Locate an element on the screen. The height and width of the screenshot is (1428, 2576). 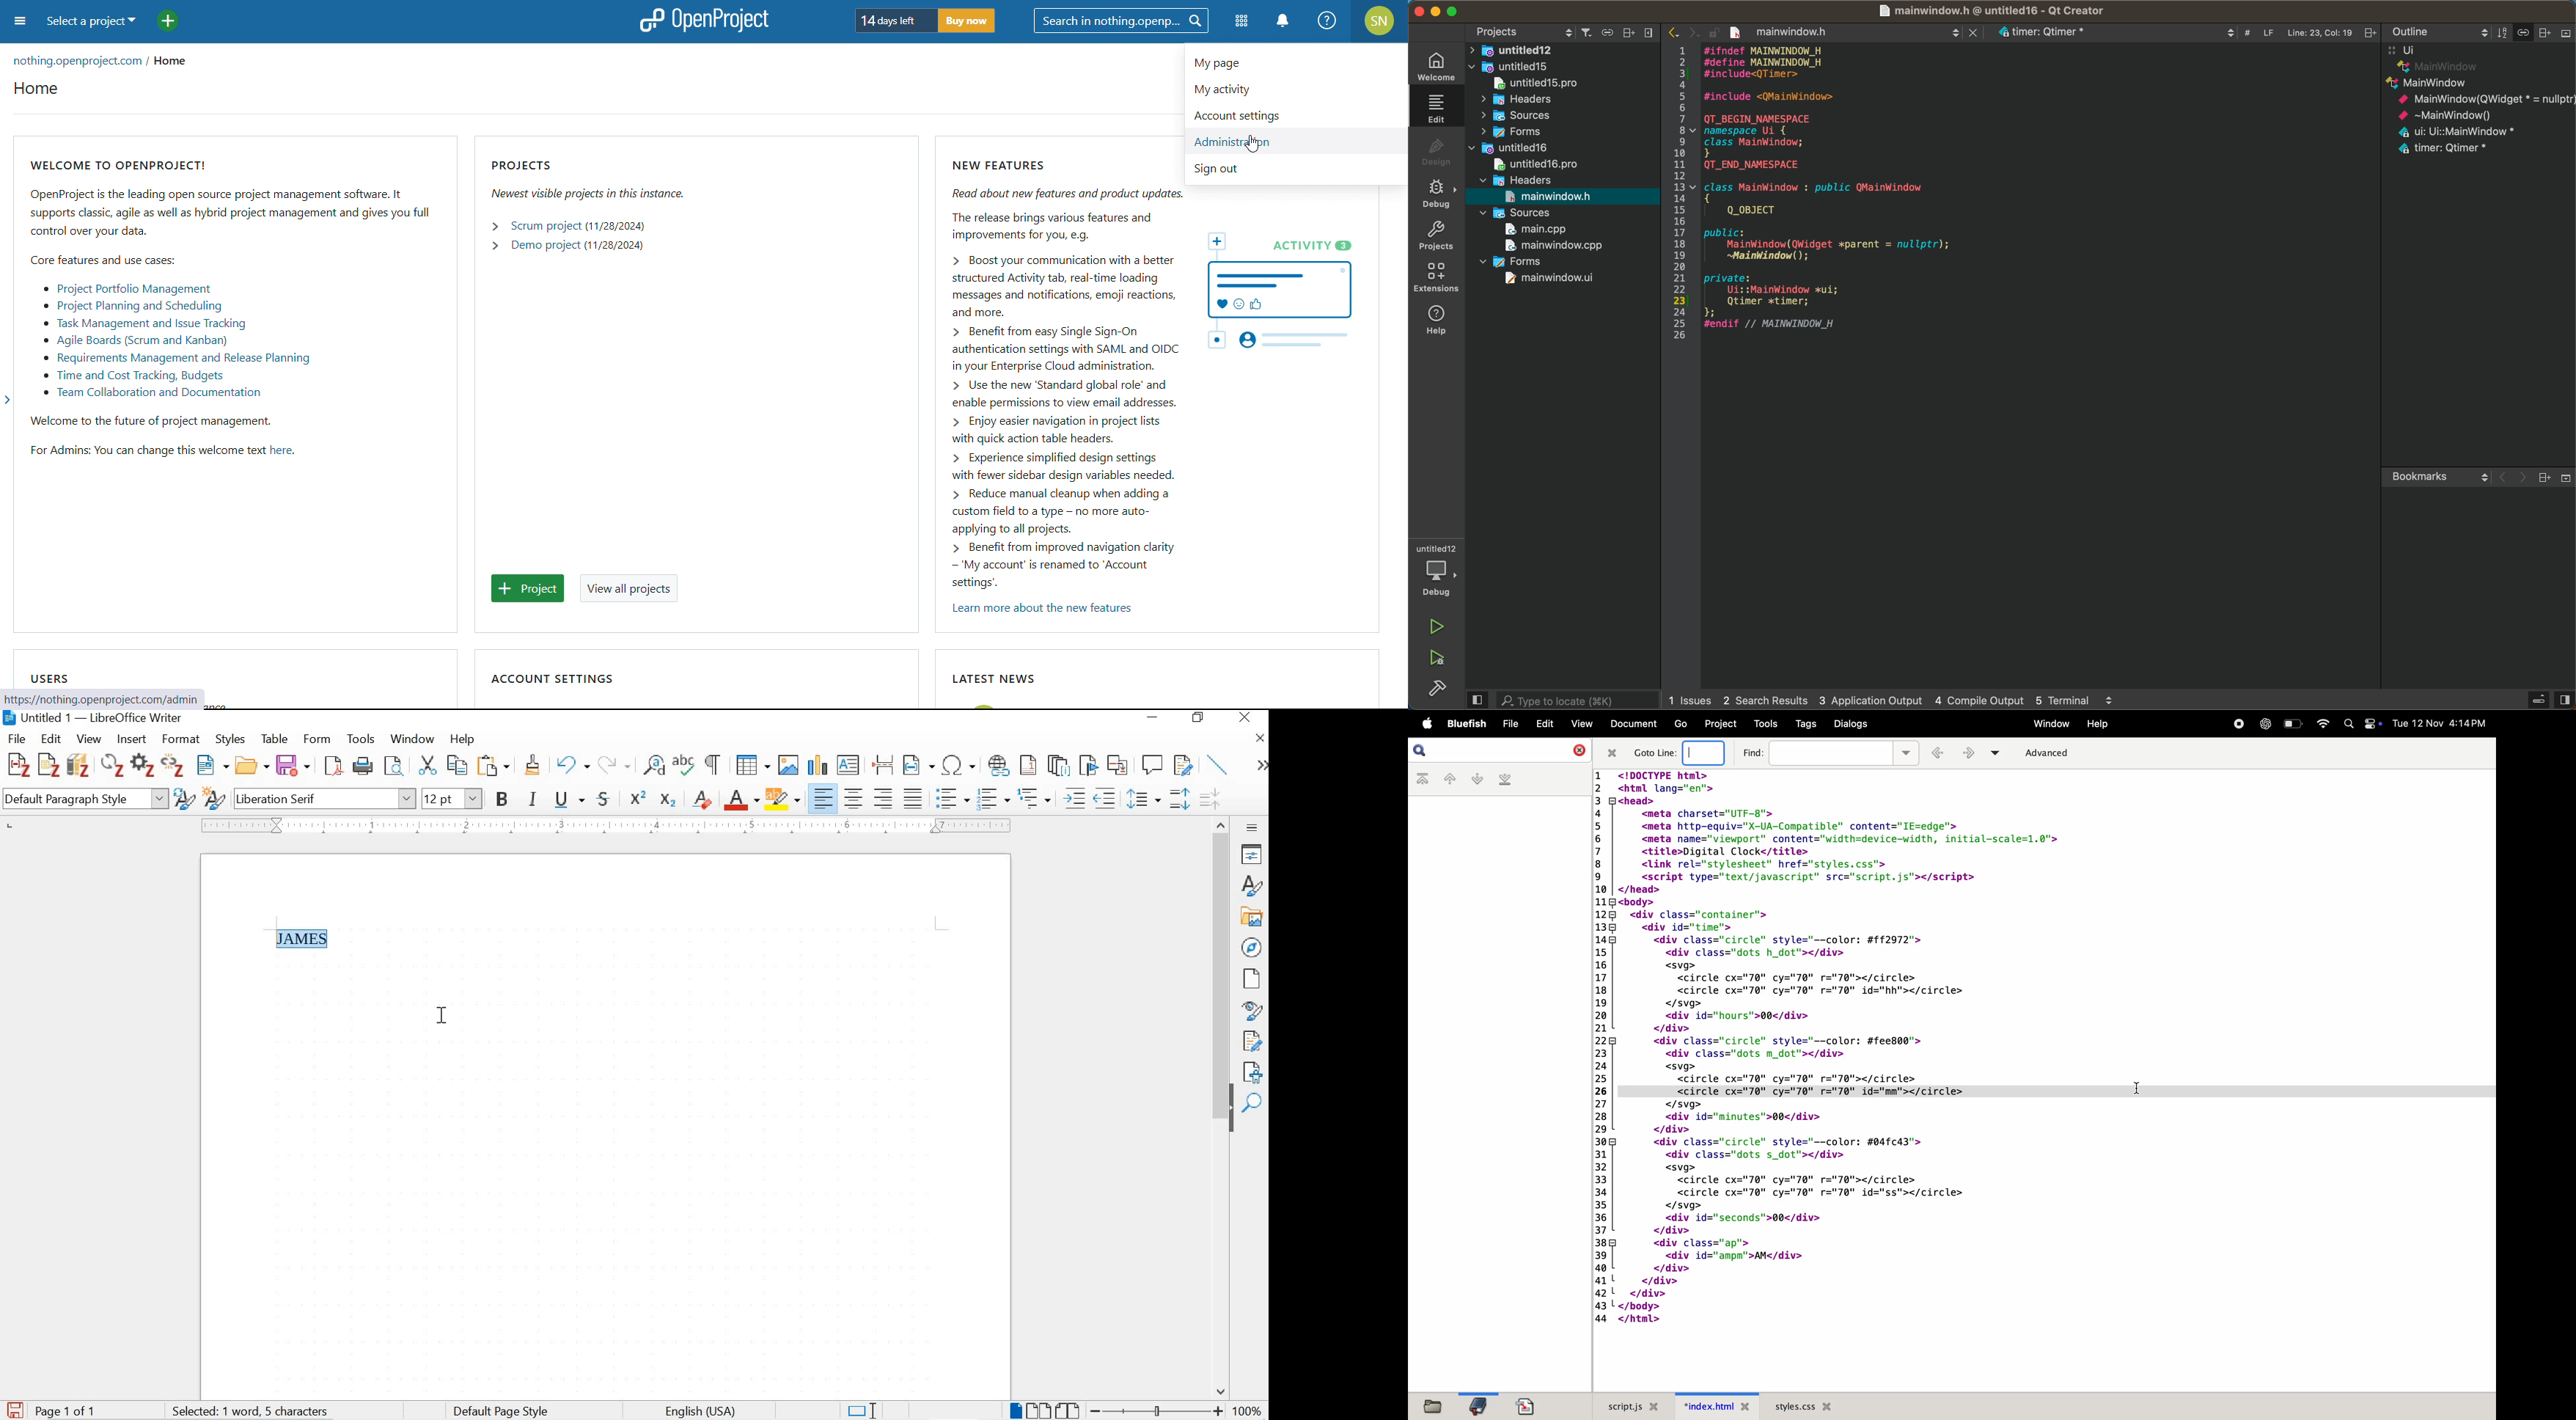
account settings is located at coordinates (1296, 114).